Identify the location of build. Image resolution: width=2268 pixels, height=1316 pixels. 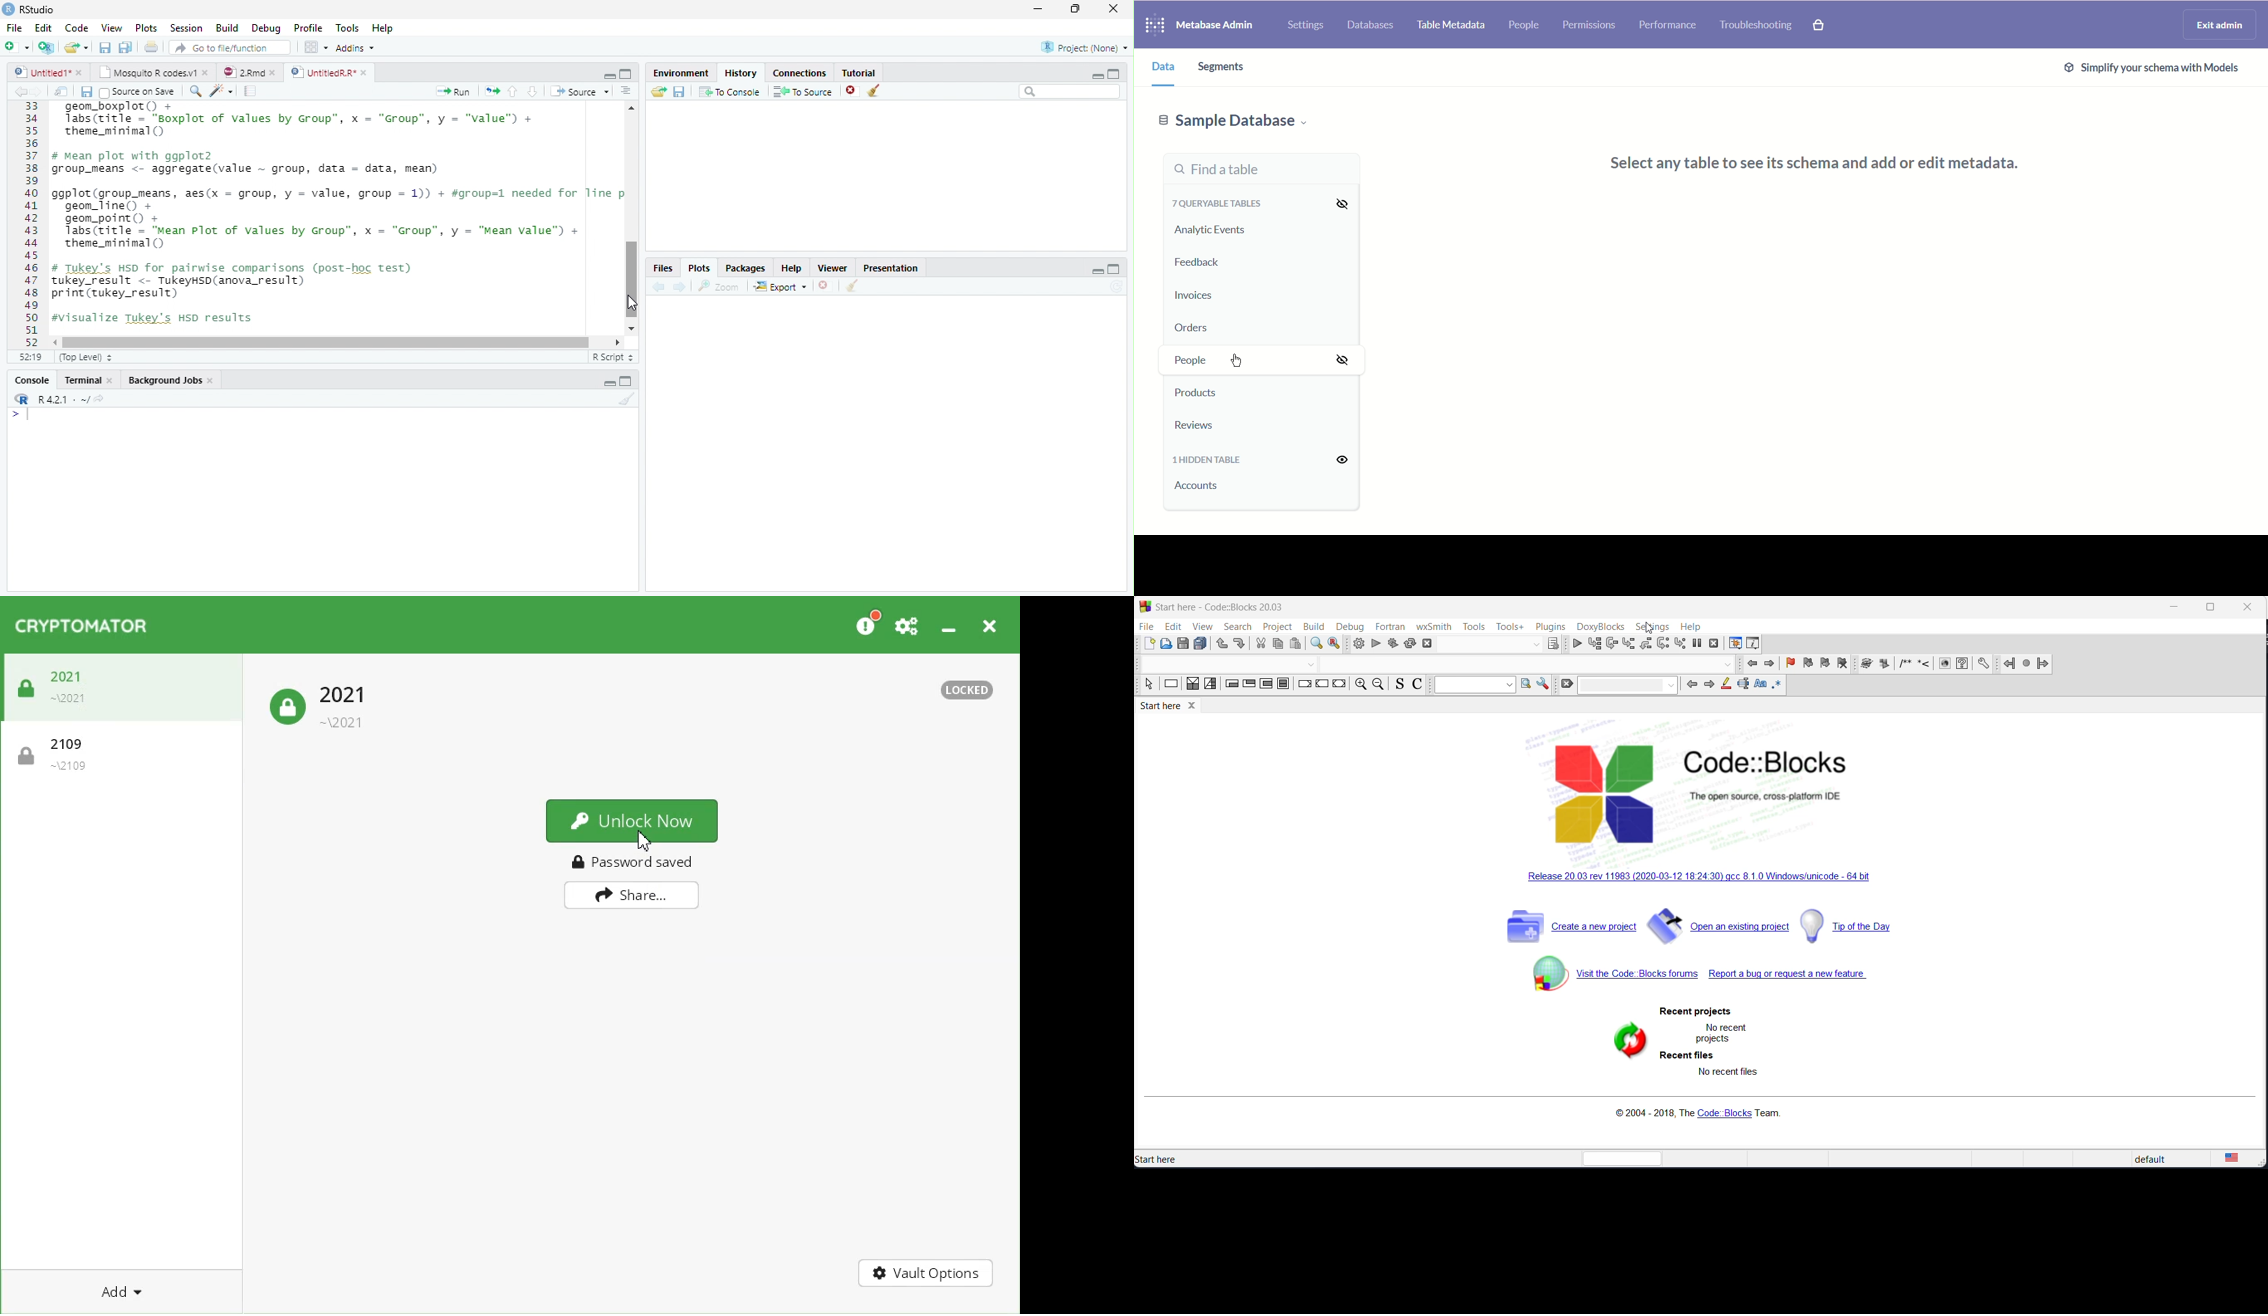
(1313, 626).